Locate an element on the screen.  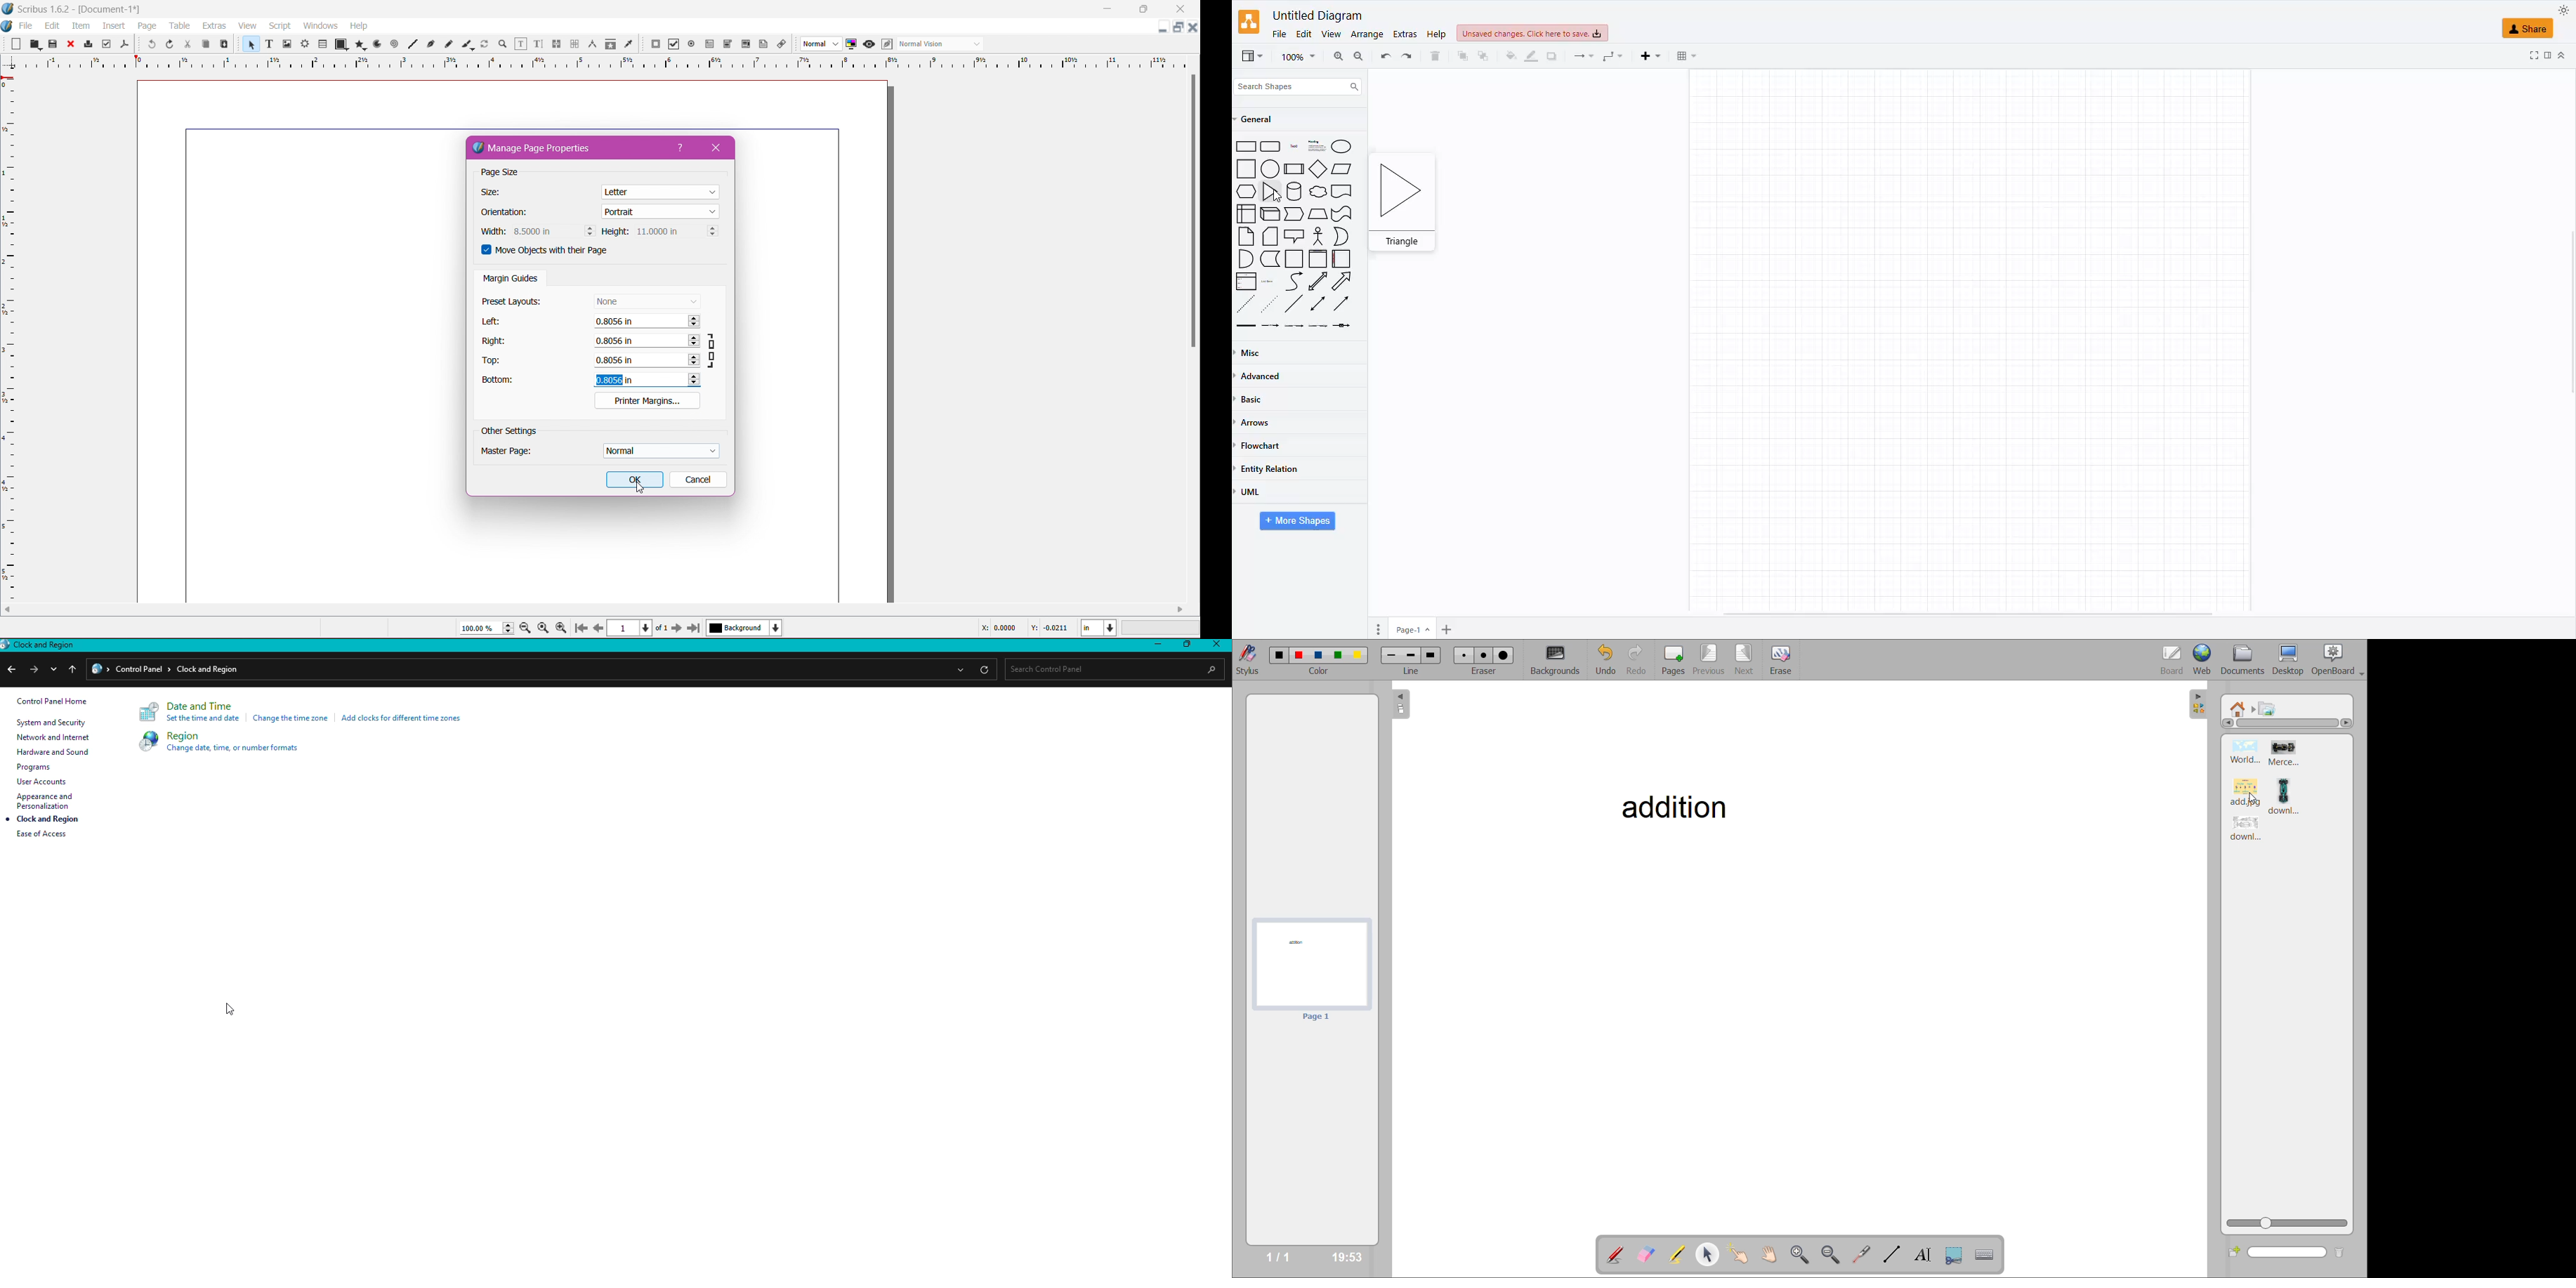
Rectangle is located at coordinates (1247, 147).